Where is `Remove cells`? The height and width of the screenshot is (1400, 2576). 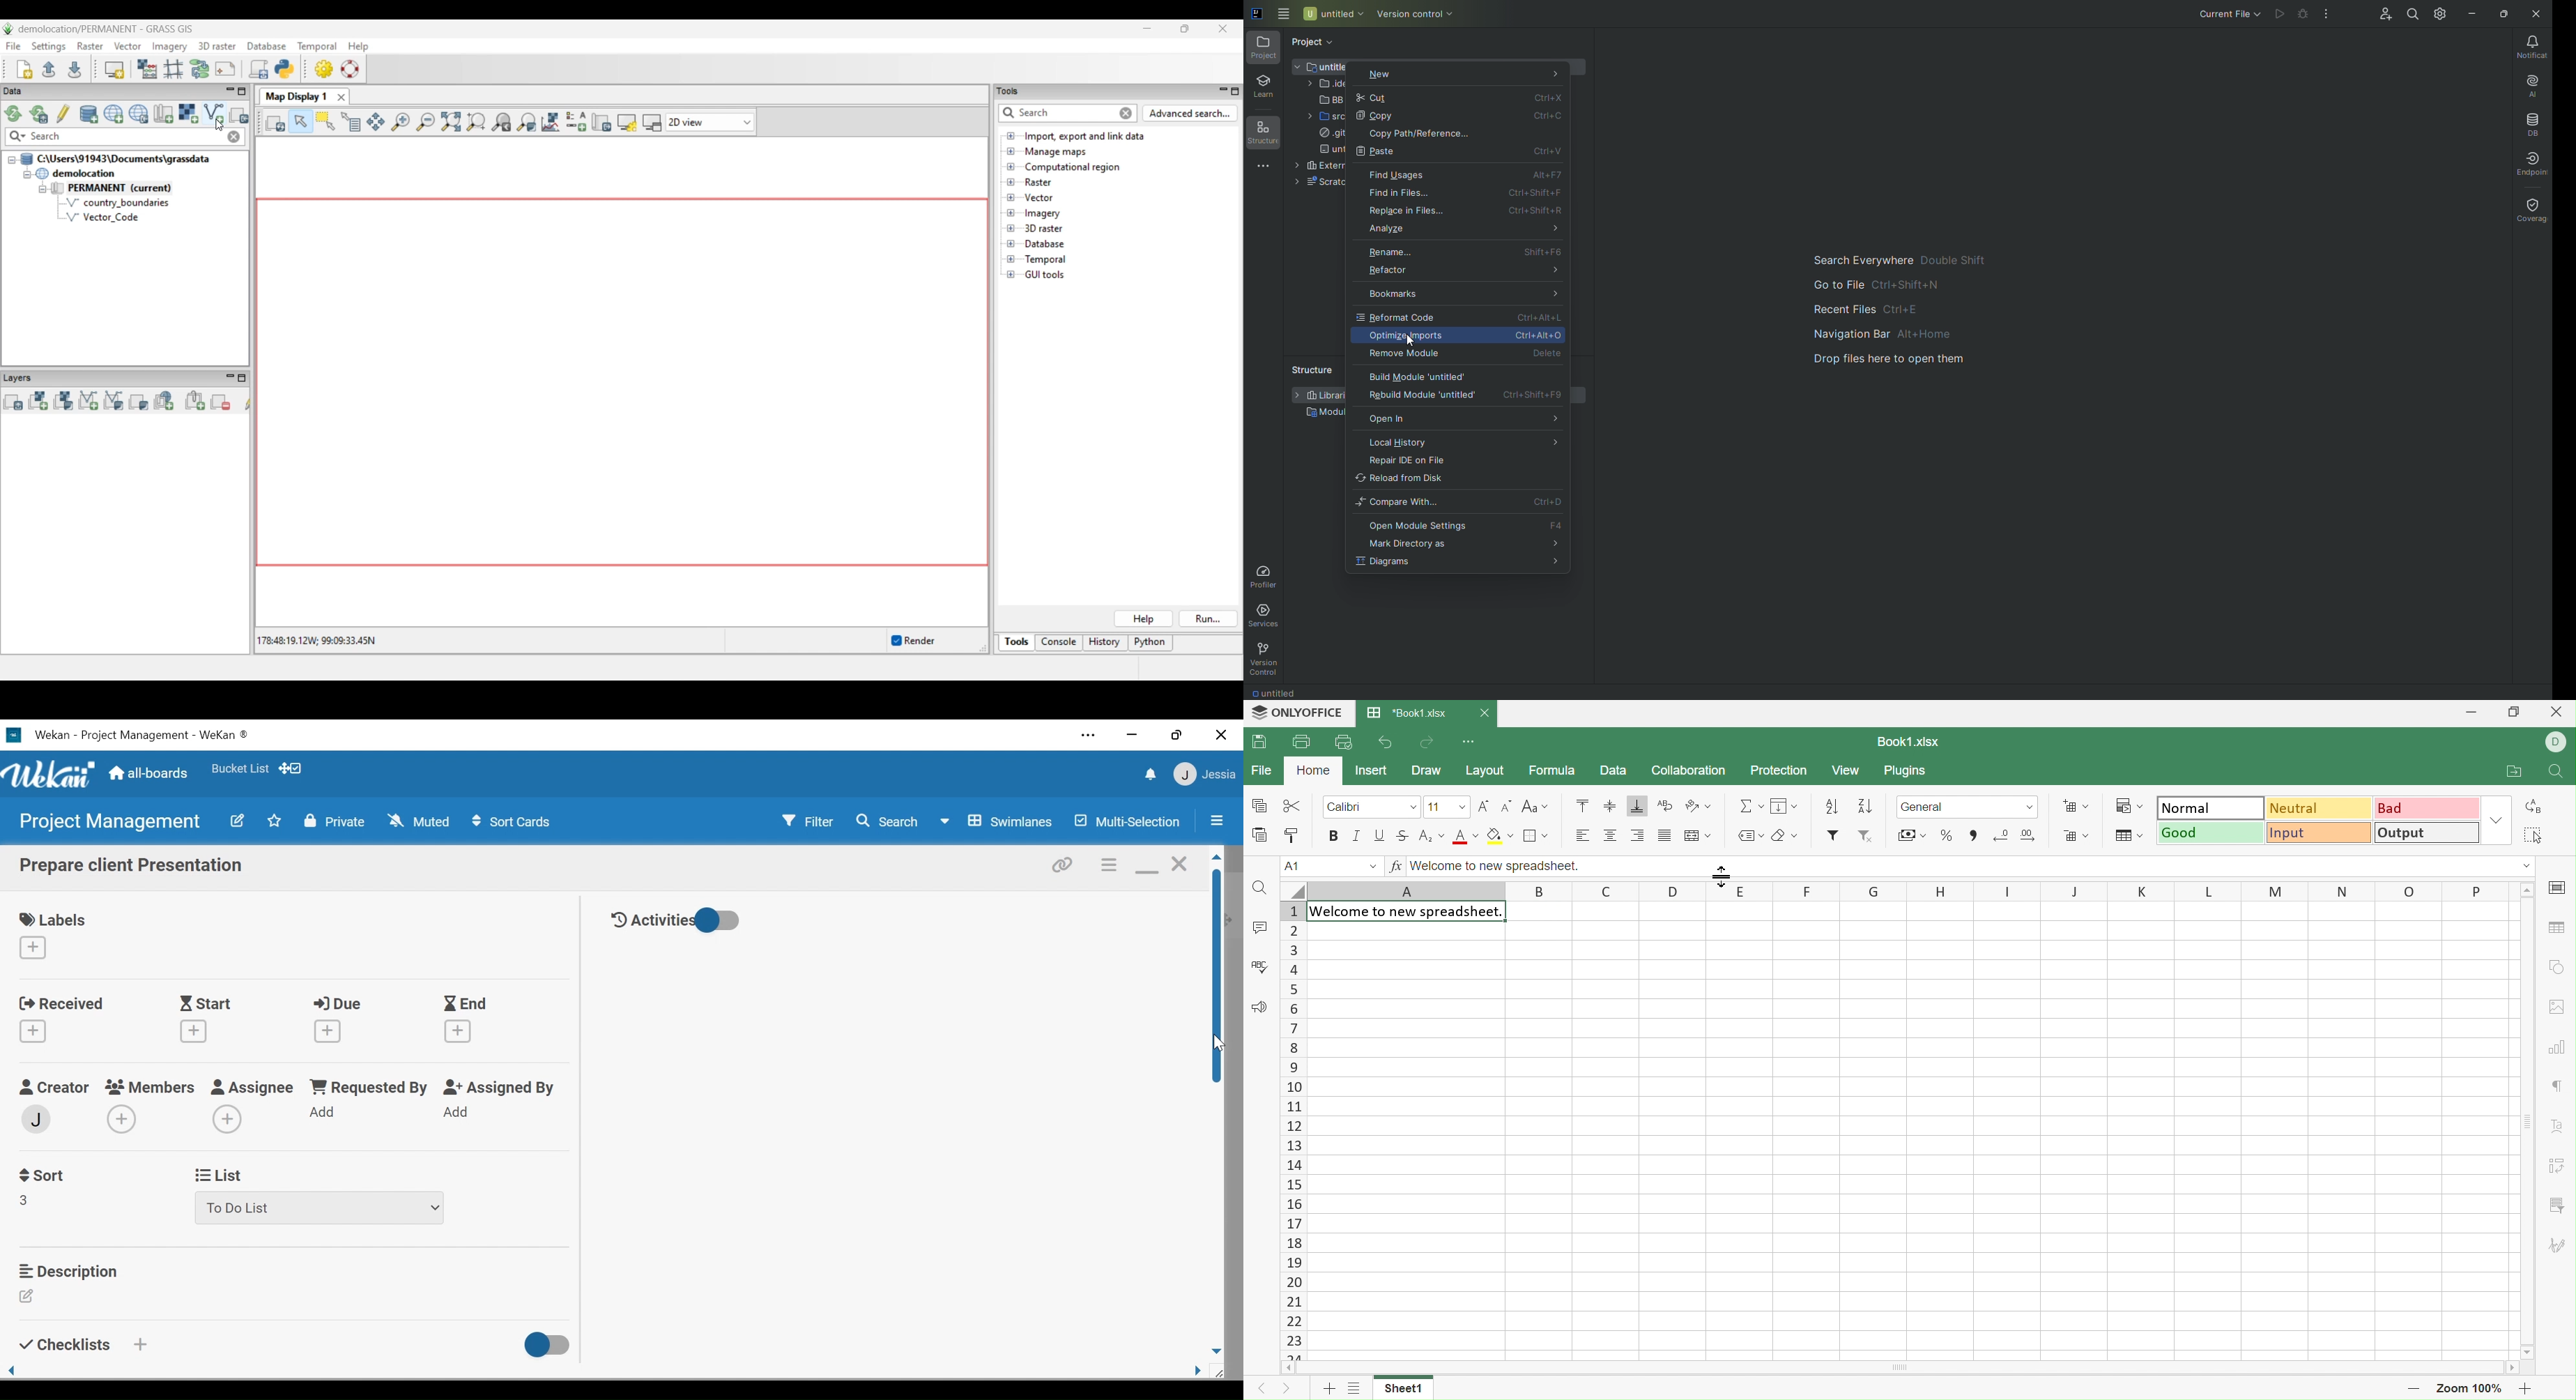
Remove cells is located at coordinates (2077, 837).